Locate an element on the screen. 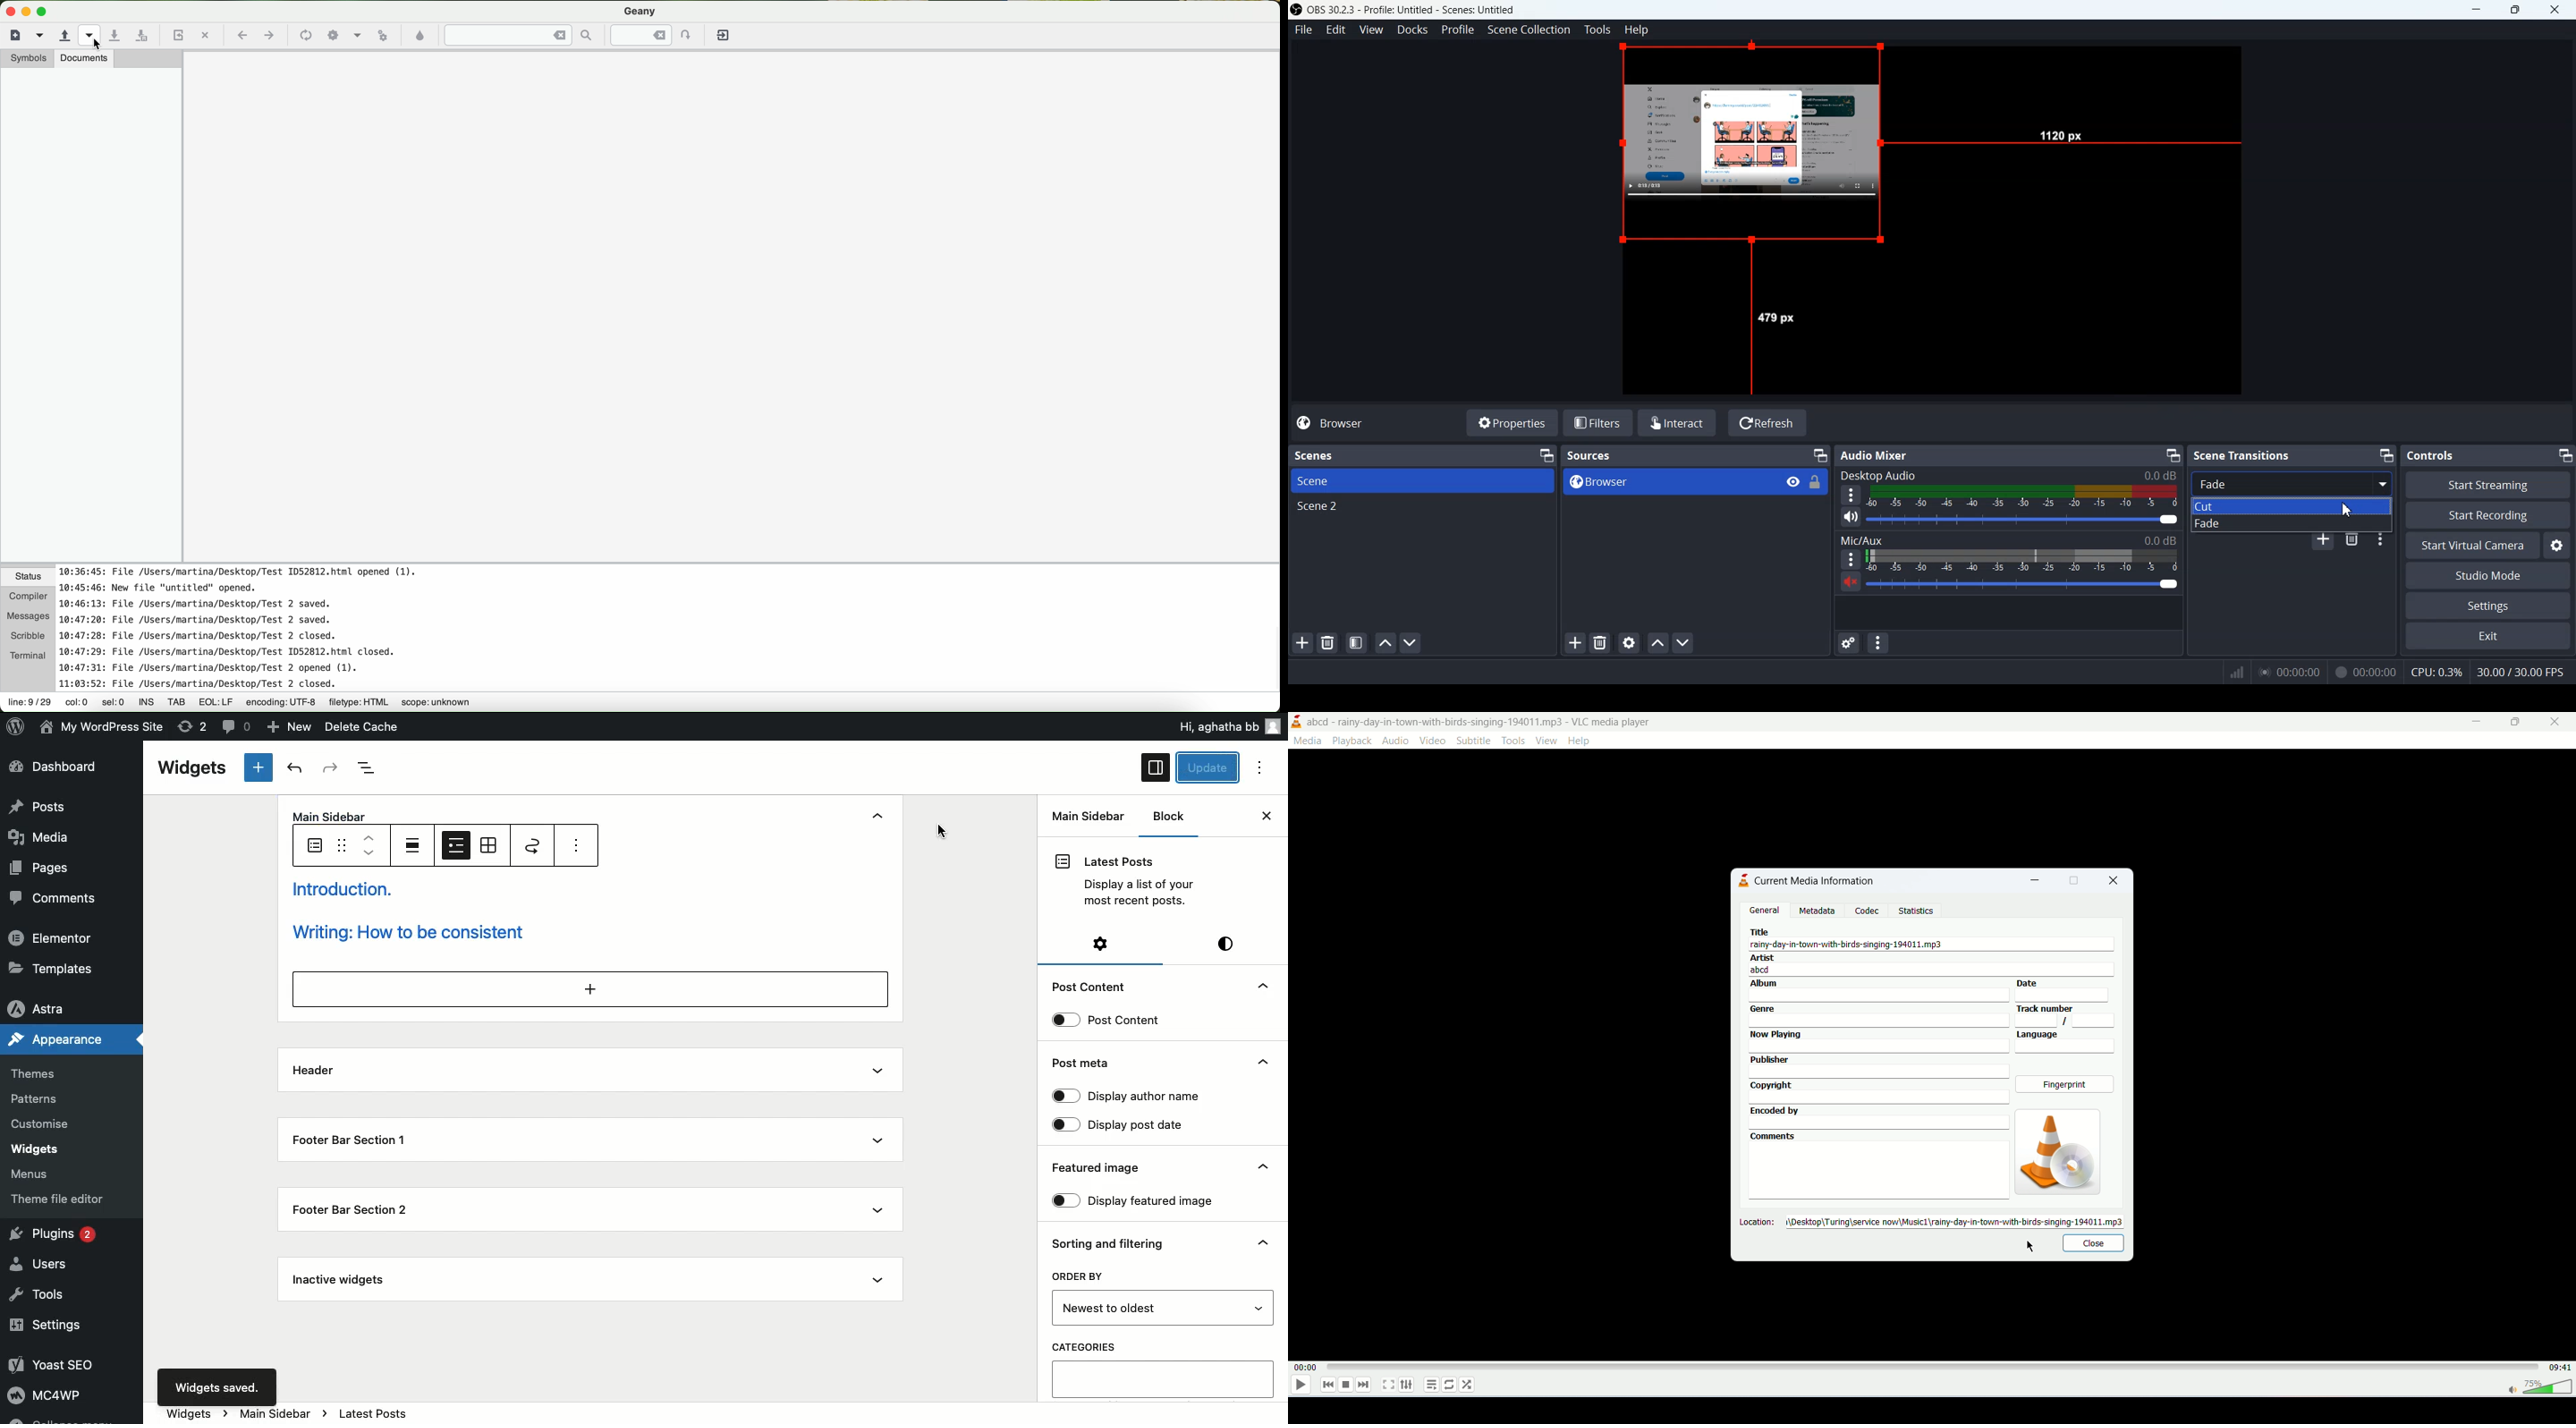 The width and height of the screenshot is (2576, 1428). Text is located at coordinates (1323, 455).